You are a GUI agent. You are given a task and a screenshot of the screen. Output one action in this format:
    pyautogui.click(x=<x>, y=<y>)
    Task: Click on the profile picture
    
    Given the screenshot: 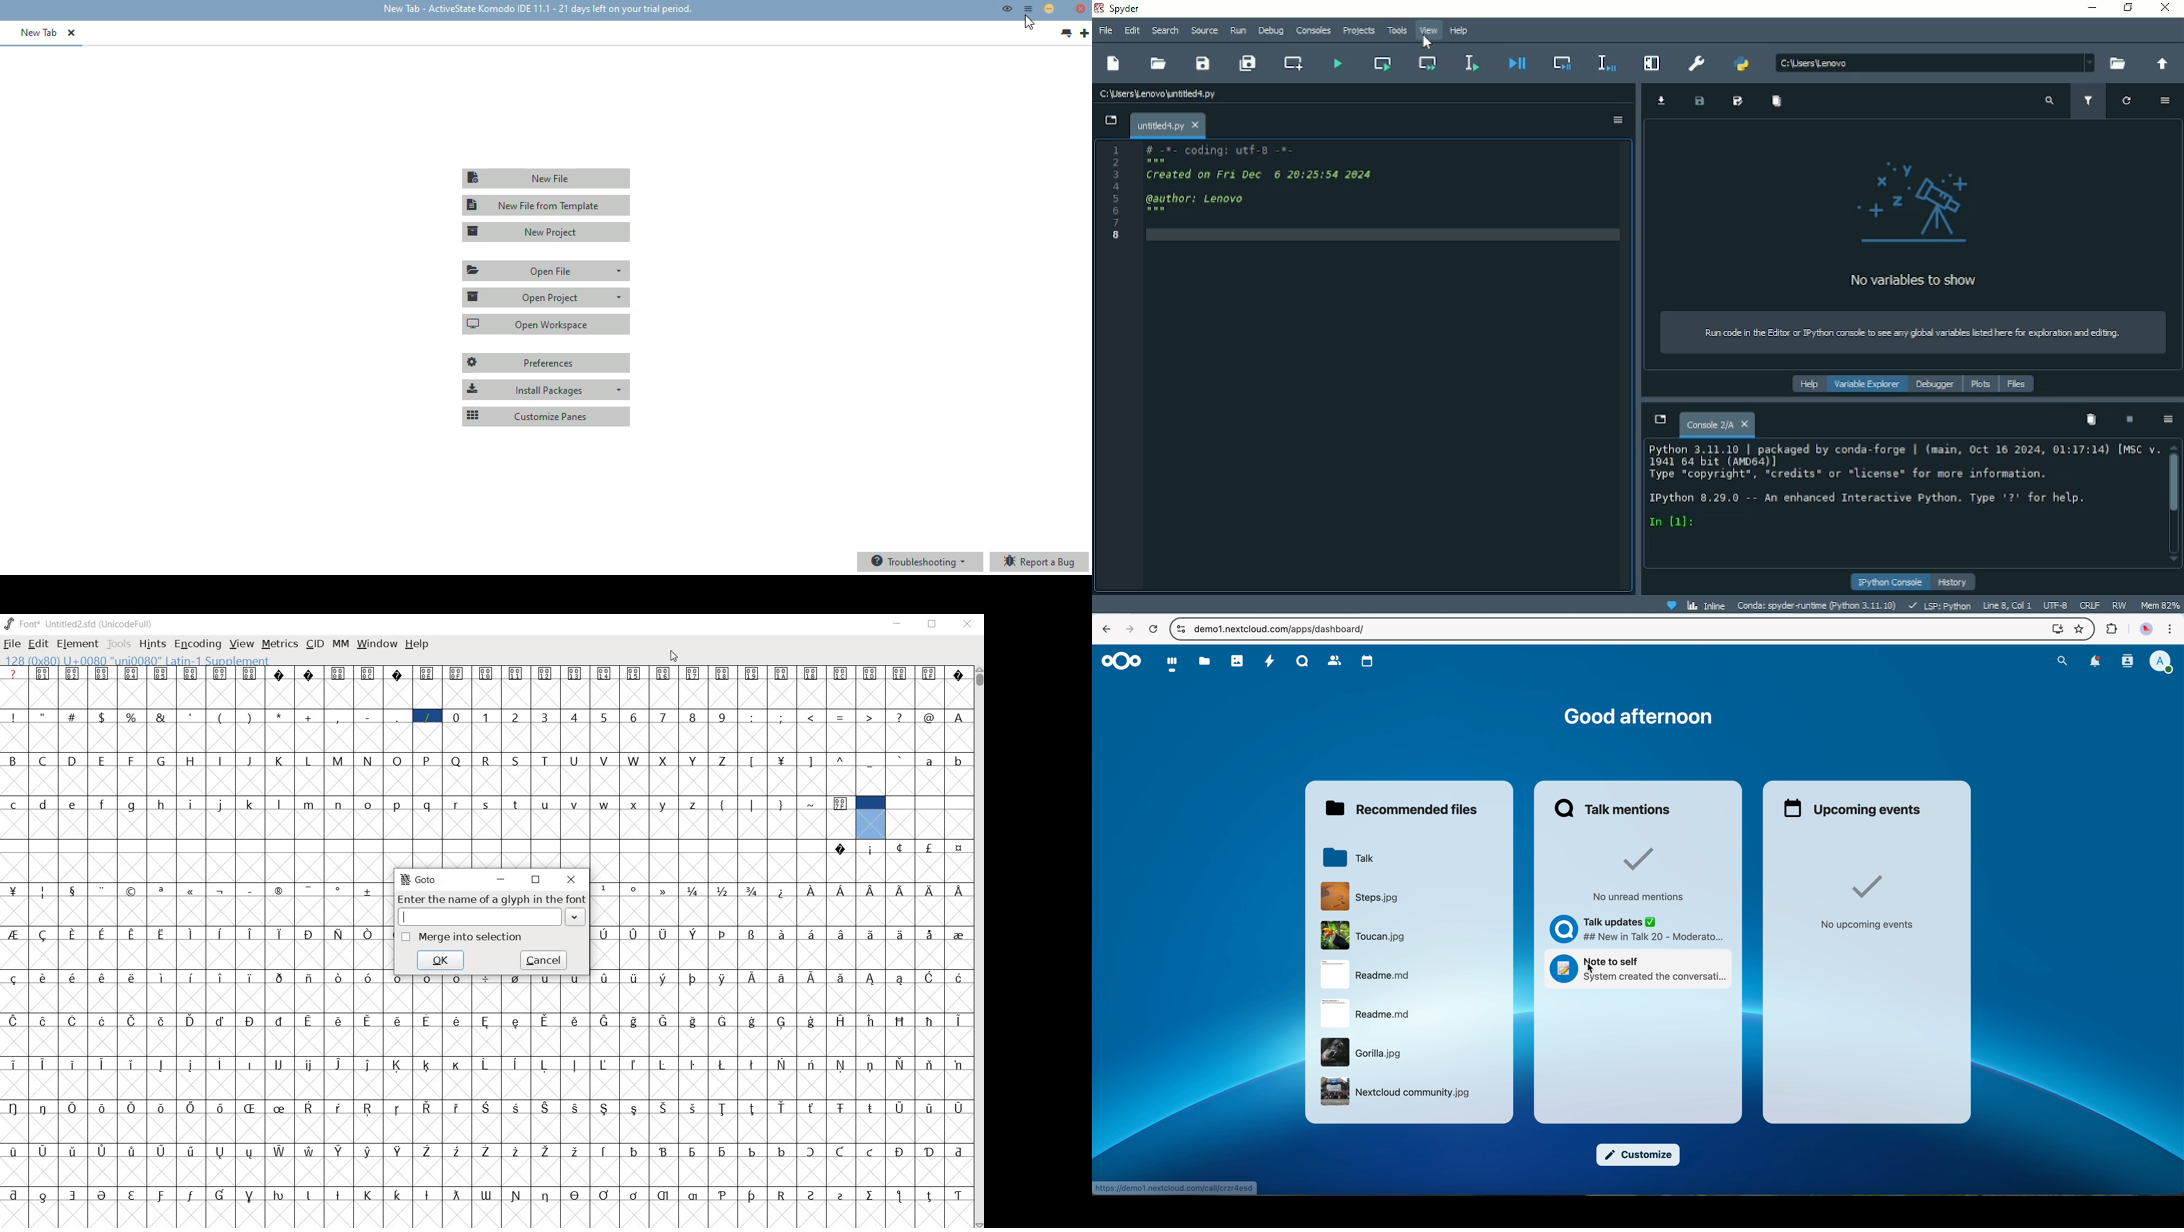 What is the action you would take?
    pyautogui.click(x=2144, y=629)
    